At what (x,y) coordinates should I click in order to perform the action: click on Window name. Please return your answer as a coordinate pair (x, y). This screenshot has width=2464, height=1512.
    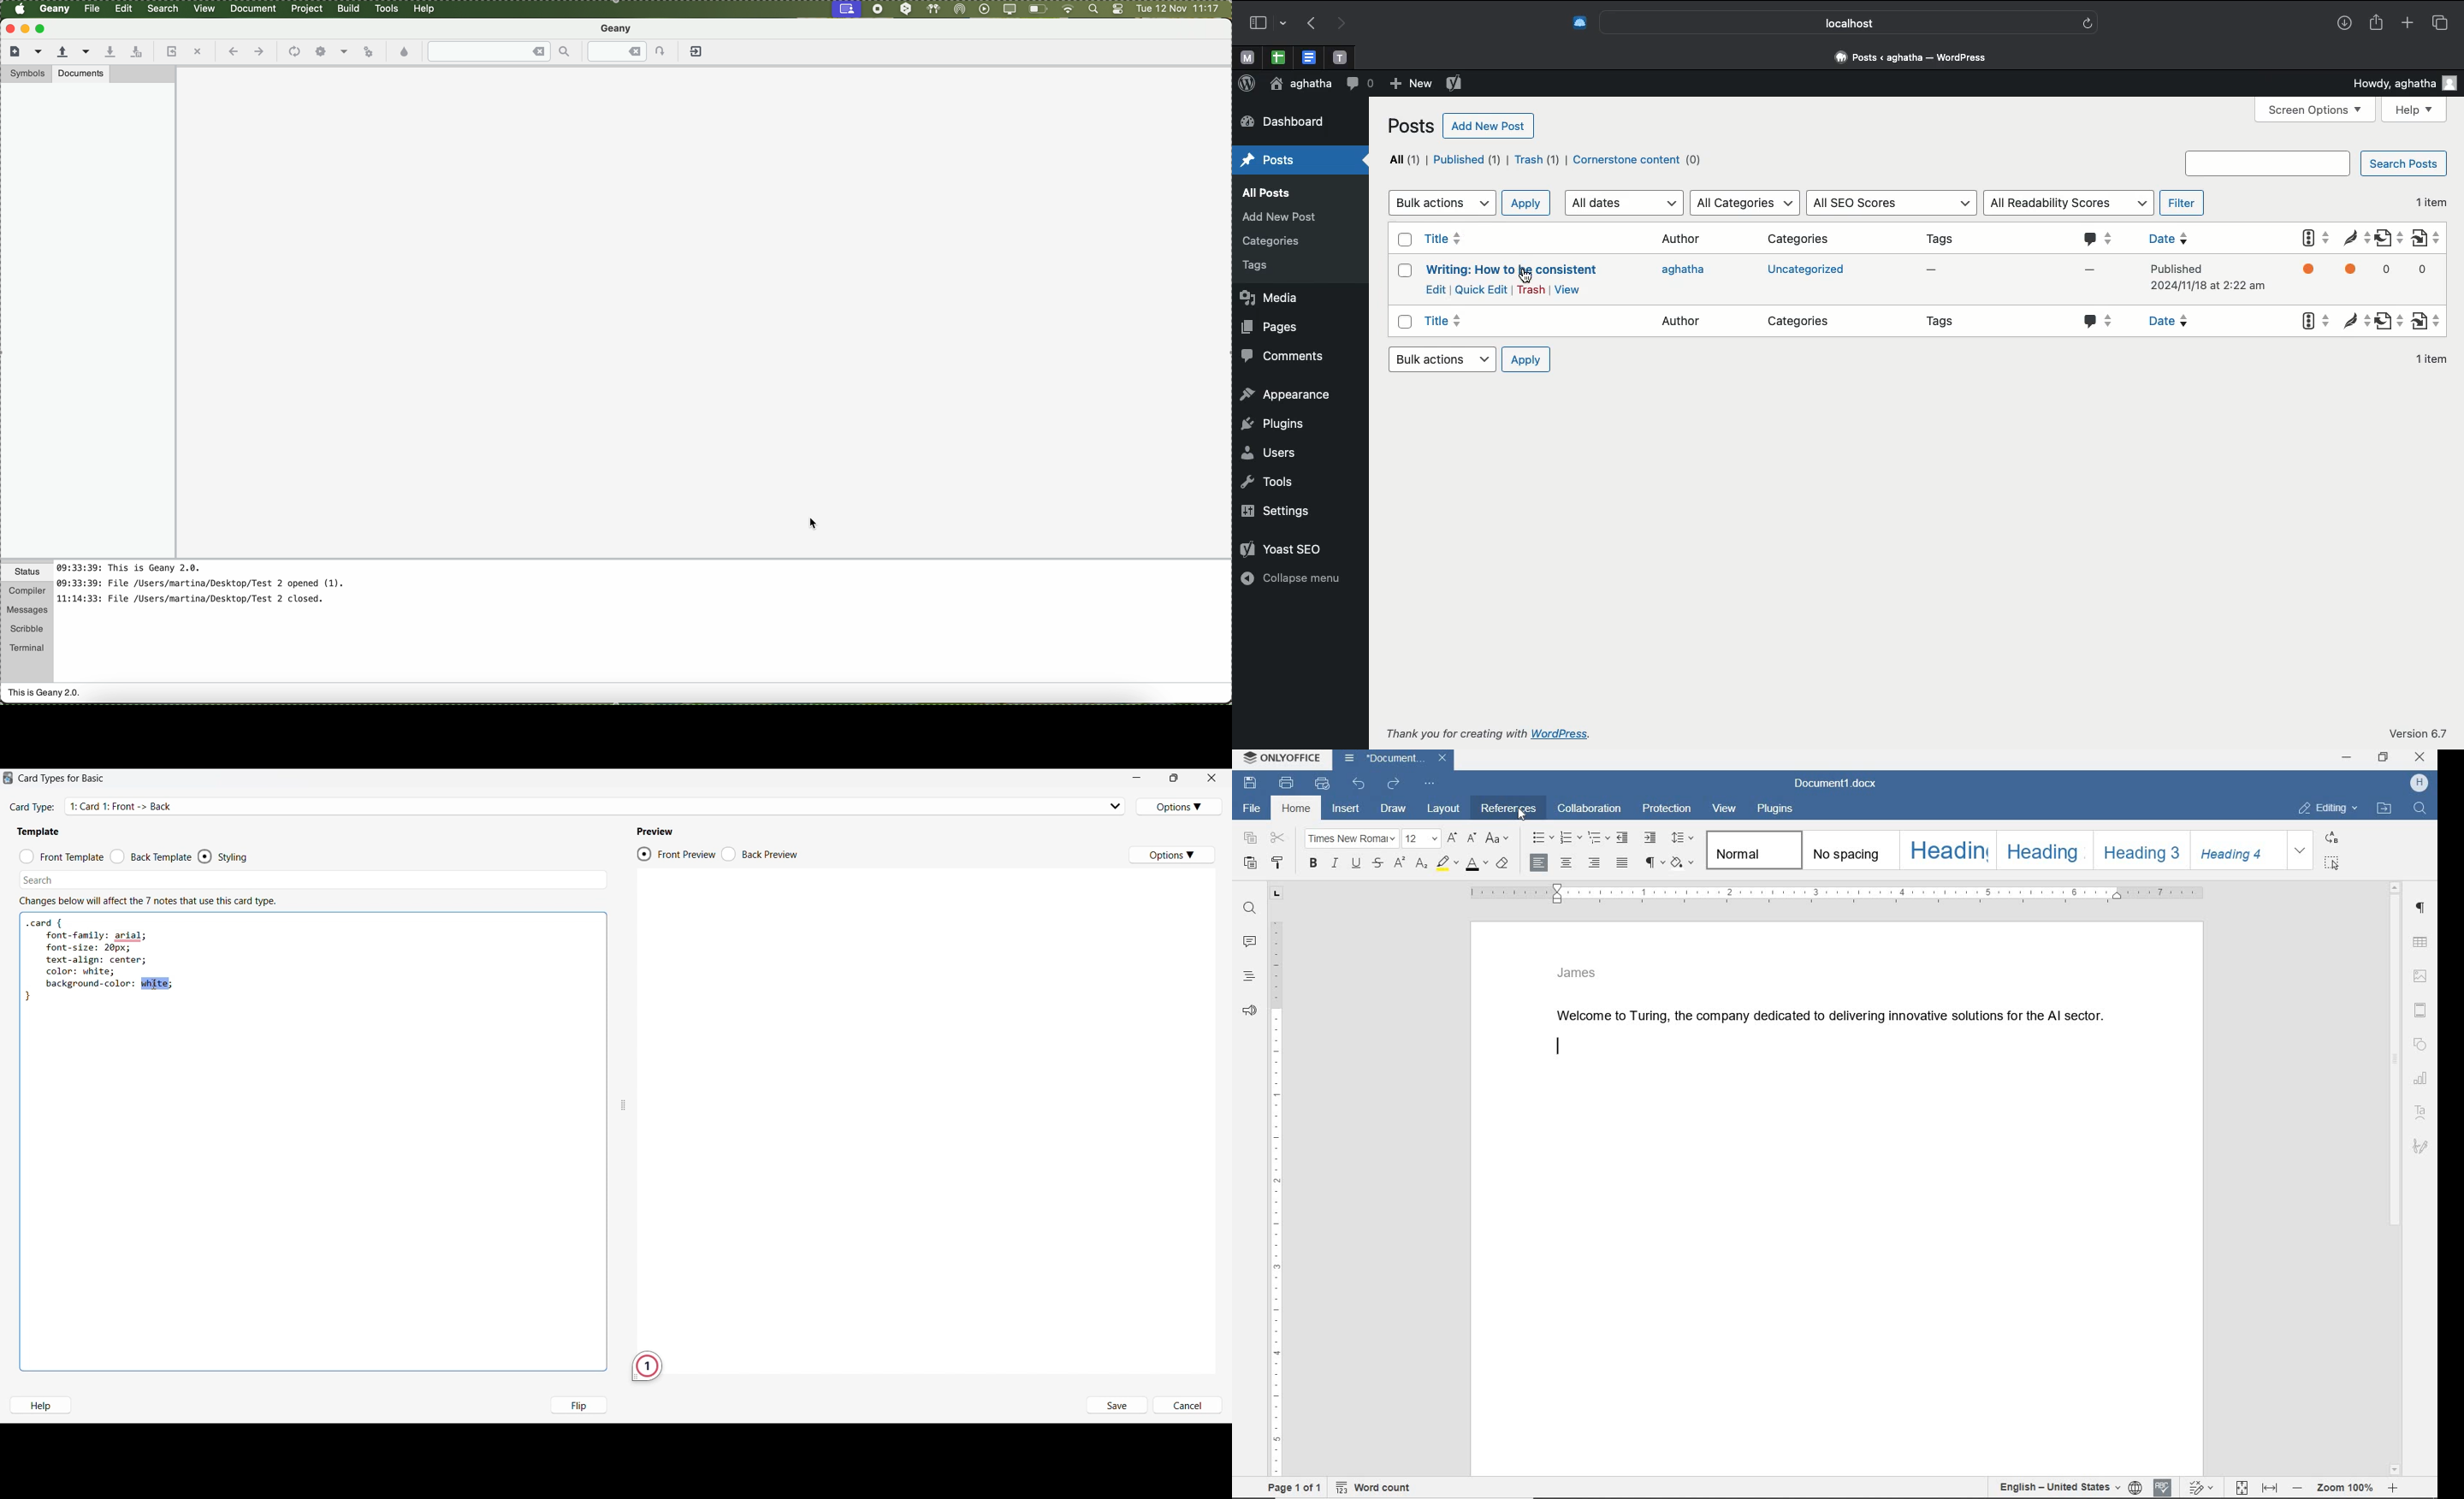
    Looking at the image, I should click on (63, 778).